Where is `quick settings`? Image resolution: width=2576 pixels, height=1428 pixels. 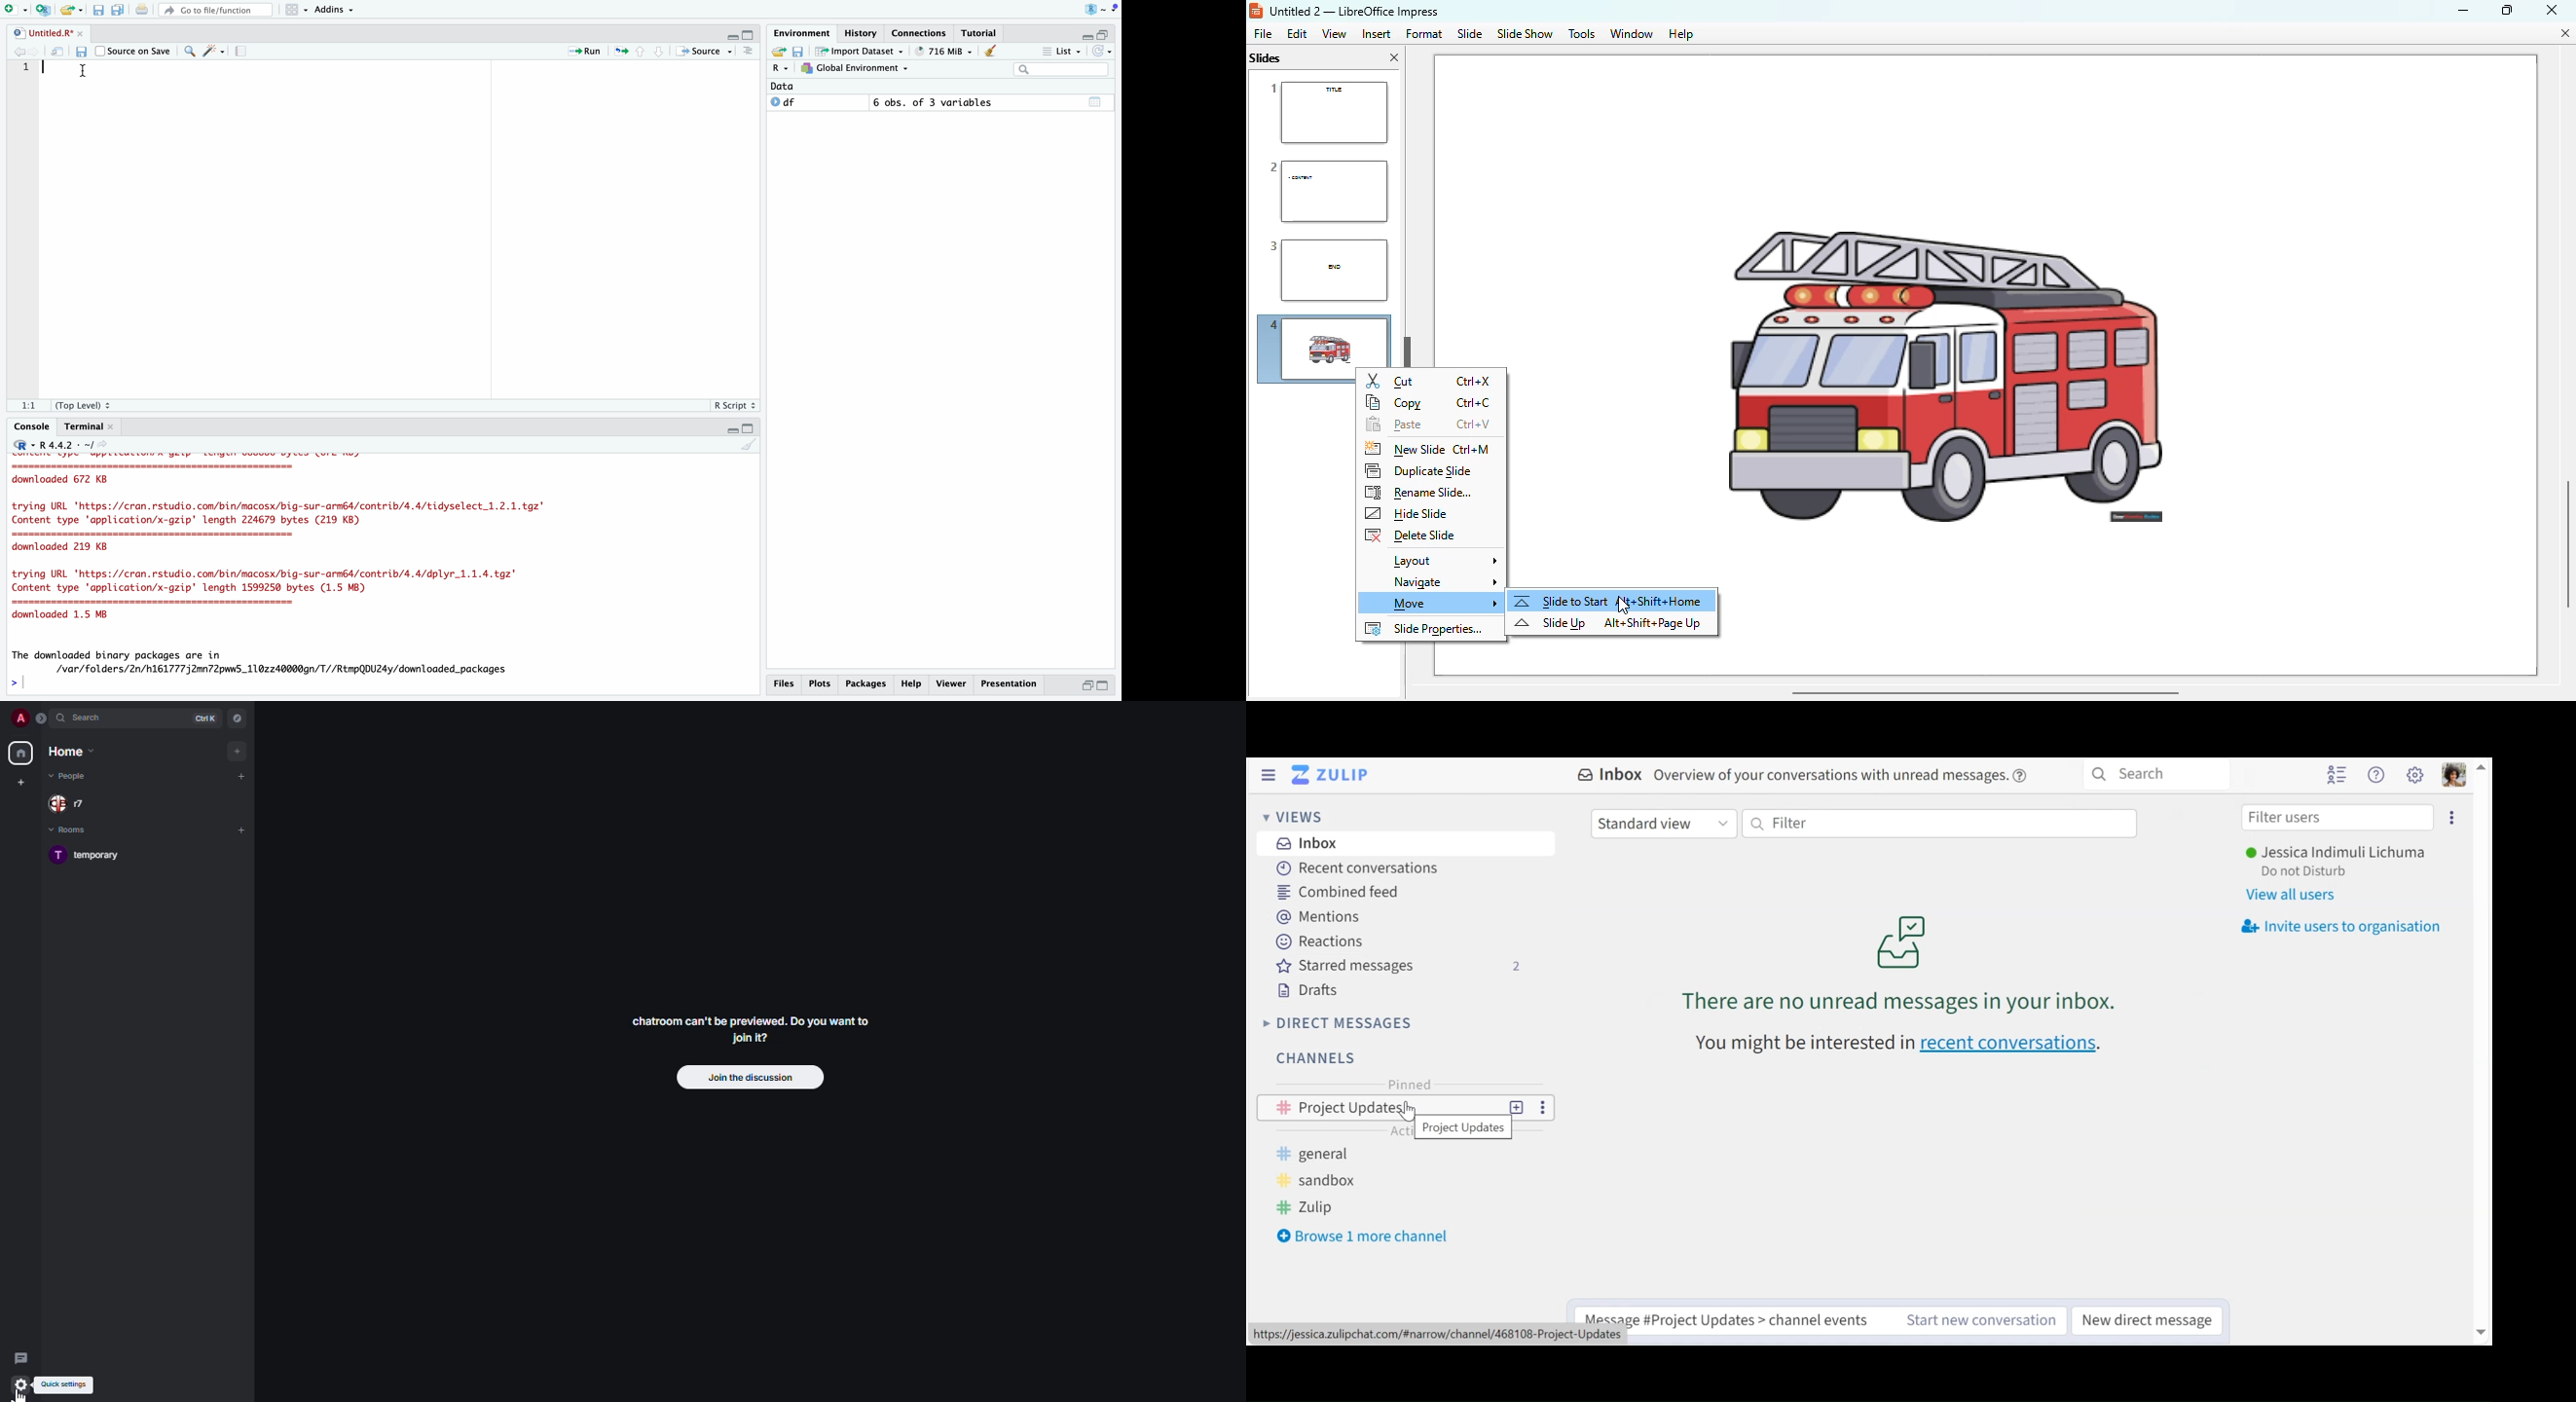 quick settings is located at coordinates (67, 1386).